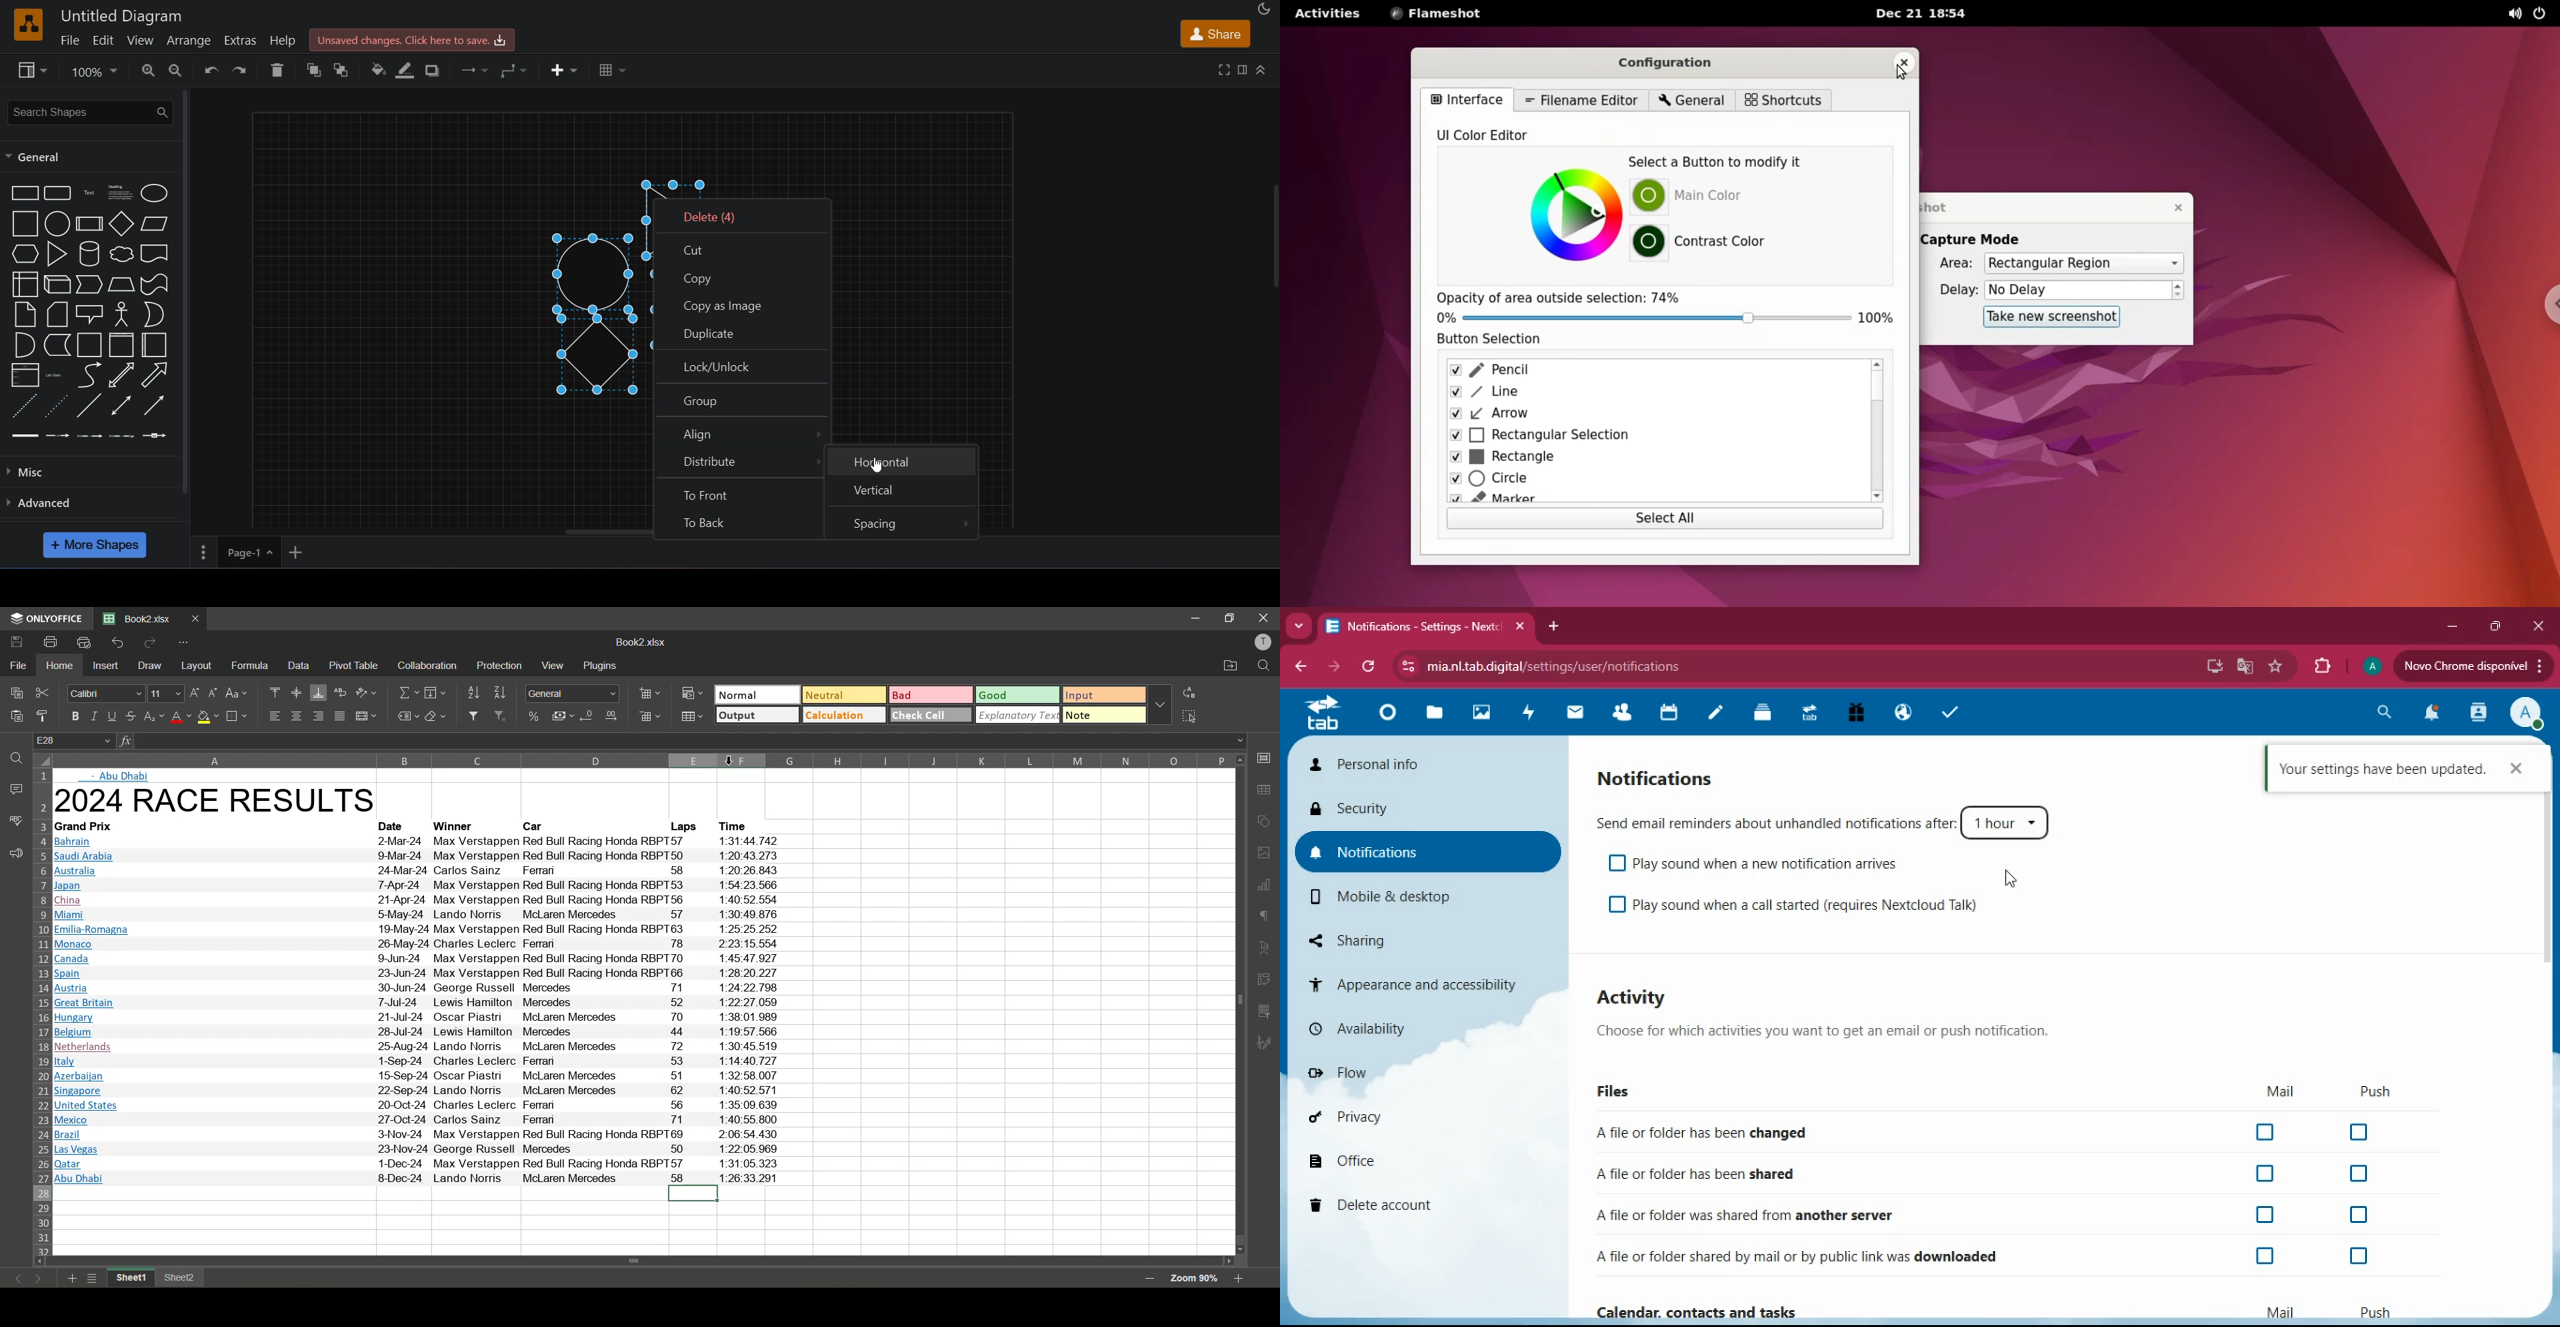 Image resolution: width=2576 pixels, height=1344 pixels. What do you see at coordinates (365, 714) in the screenshot?
I see `merge and center` at bounding box center [365, 714].